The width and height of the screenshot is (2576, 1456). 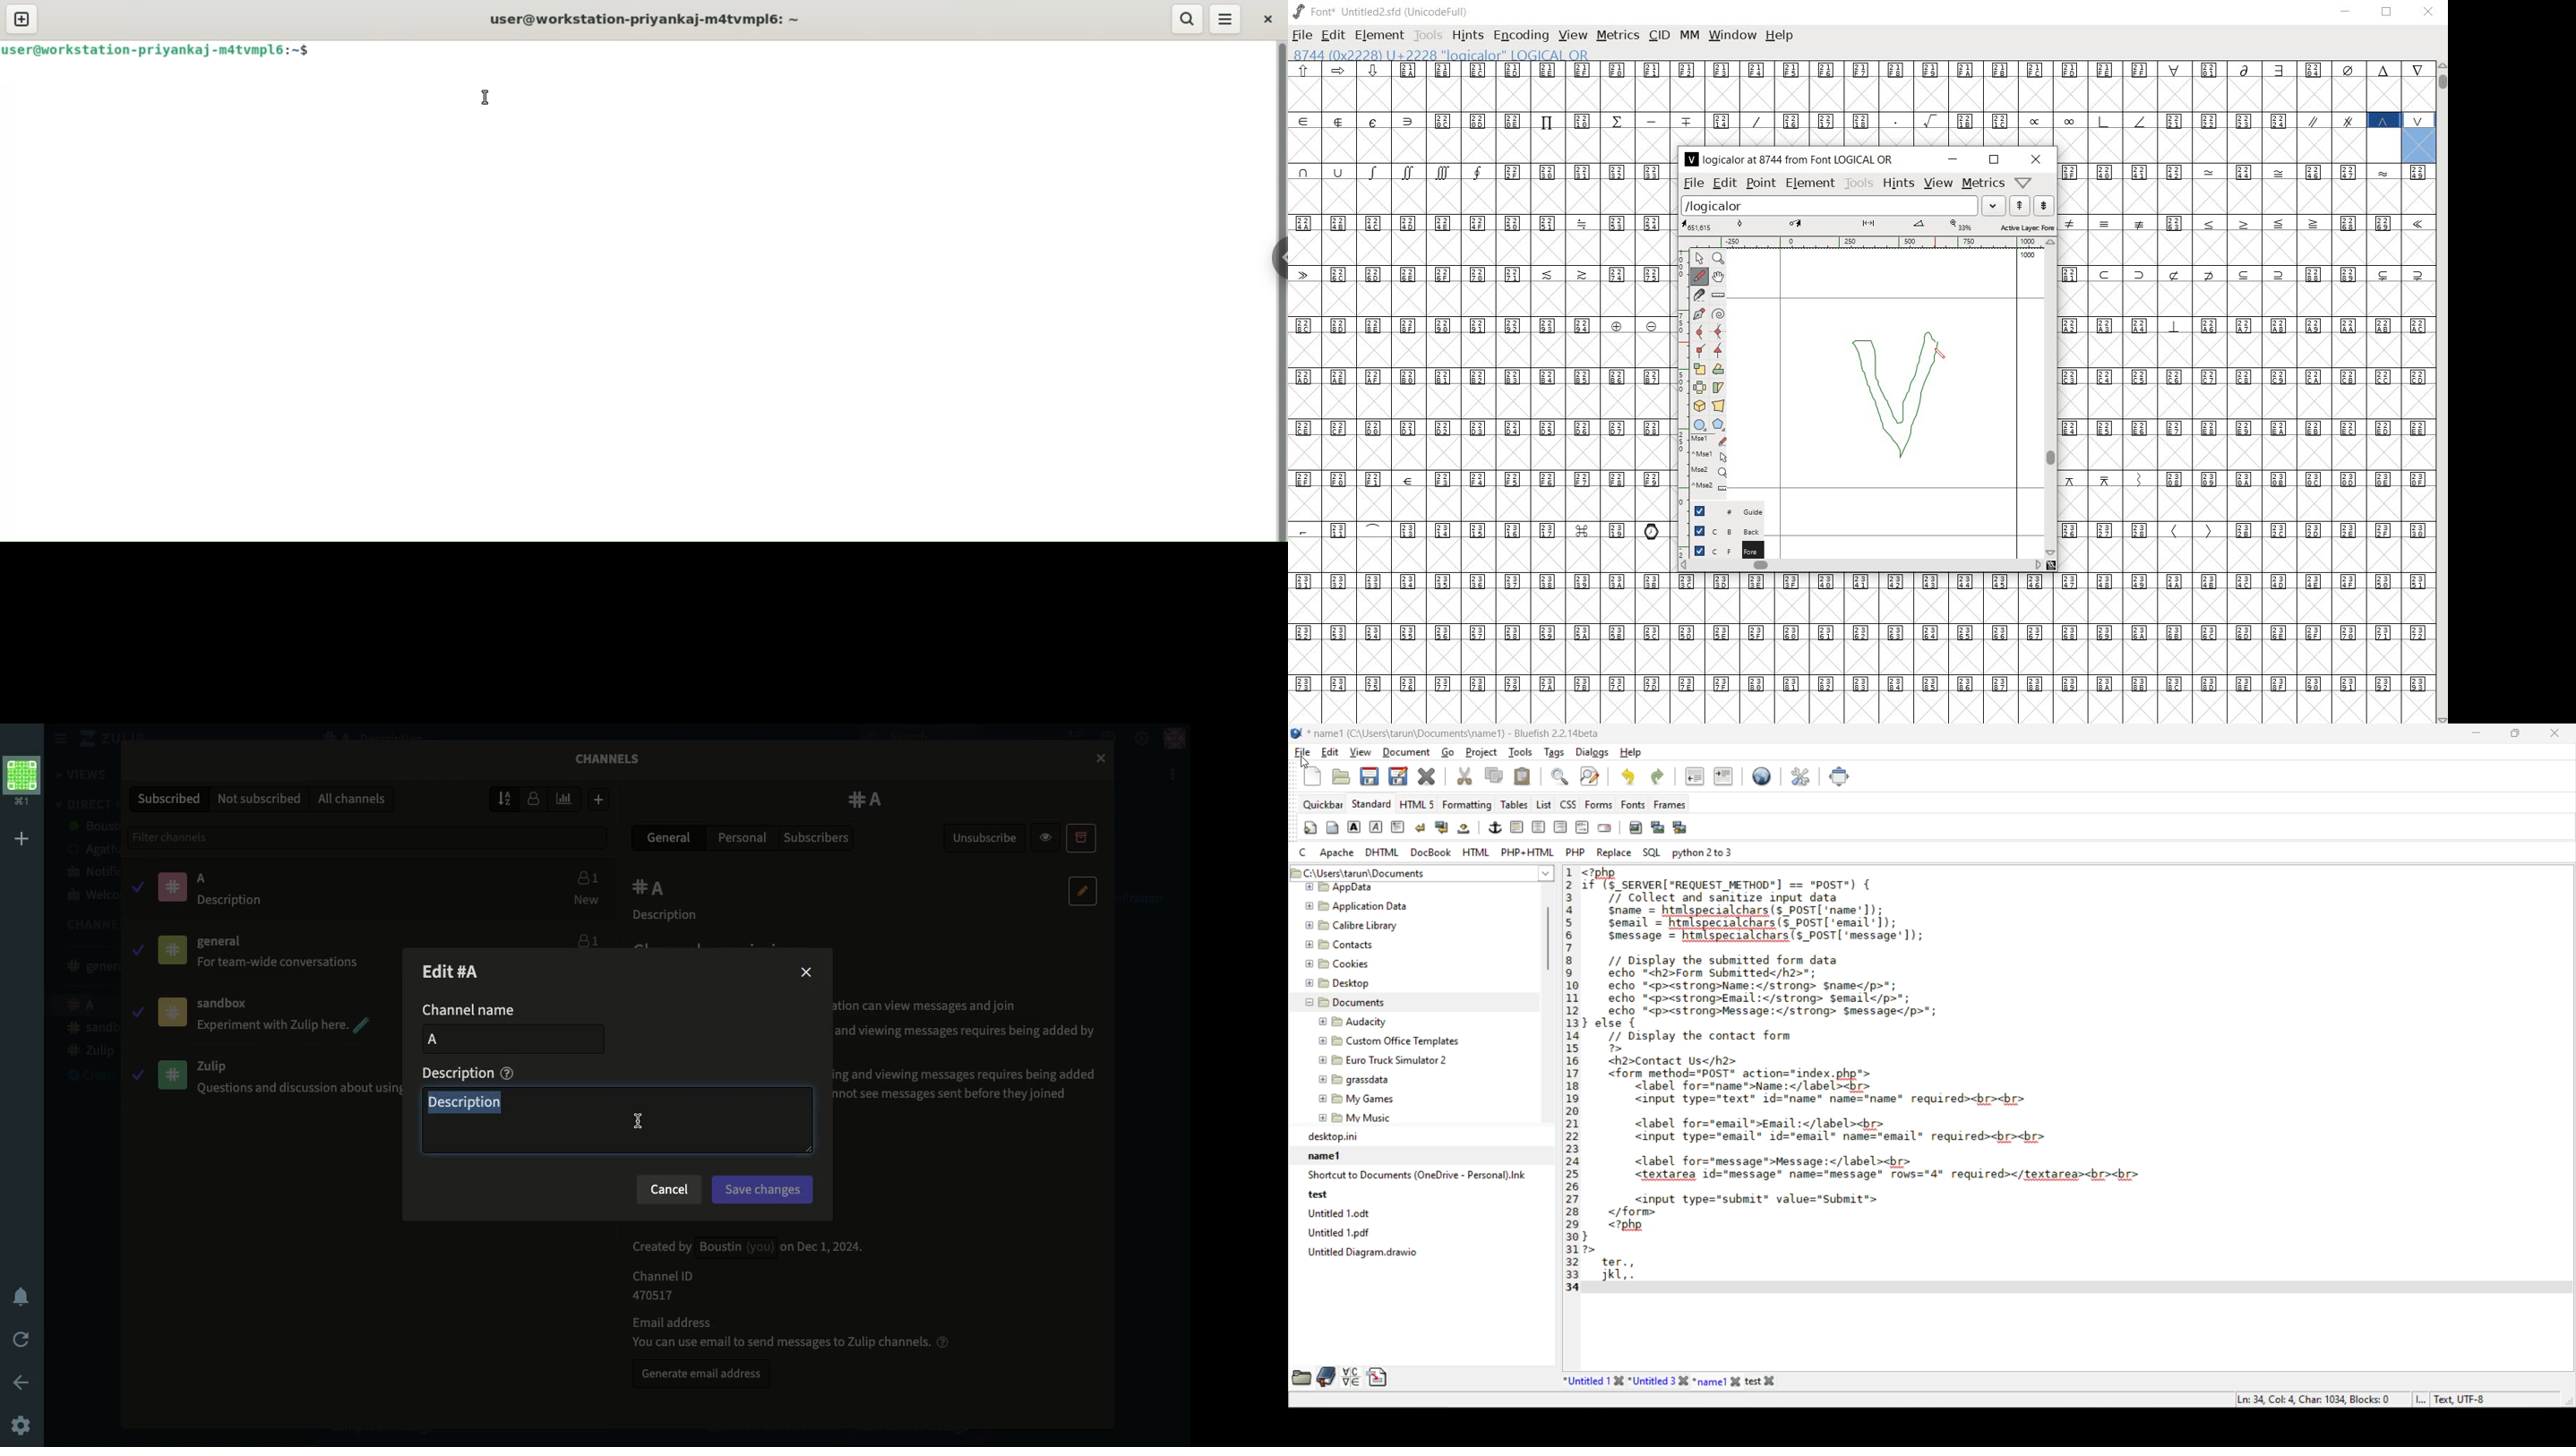 What do you see at coordinates (638, 1120) in the screenshot?
I see `cursor` at bounding box center [638, 1120].